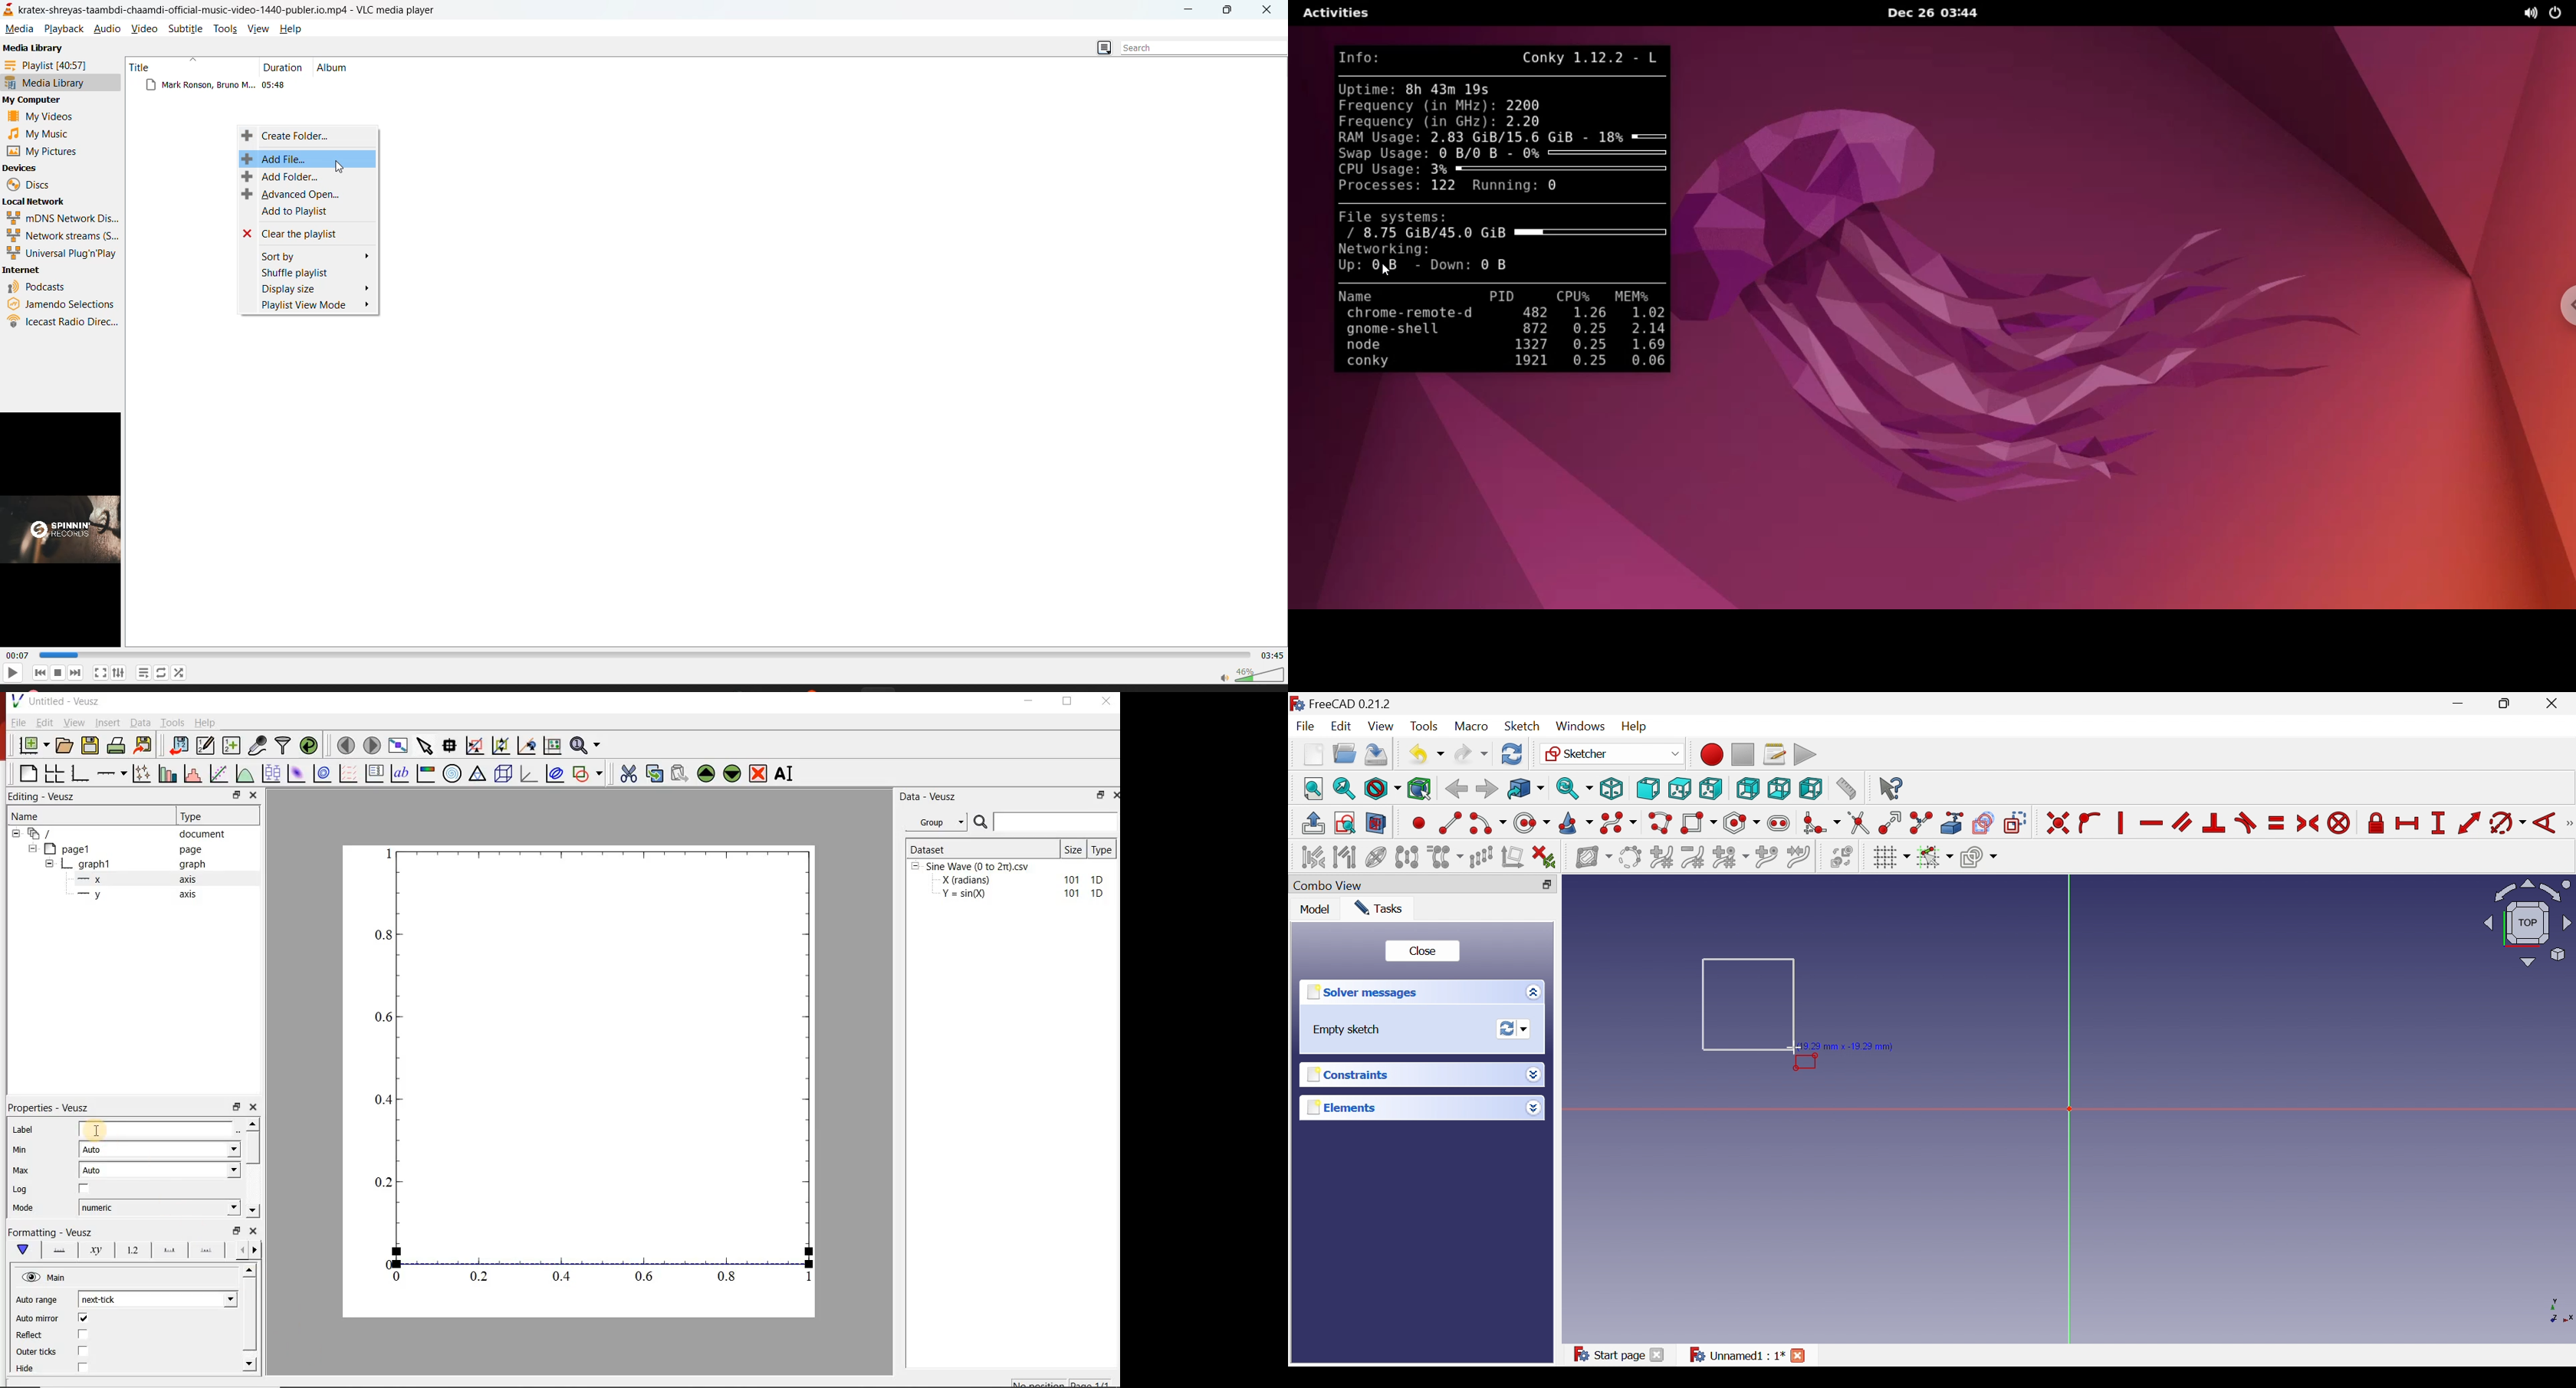  What do you see at coordinates (2089, 821) in the screenshot?
I see `Constrain point onto object` at bounding box center [2089, 821].